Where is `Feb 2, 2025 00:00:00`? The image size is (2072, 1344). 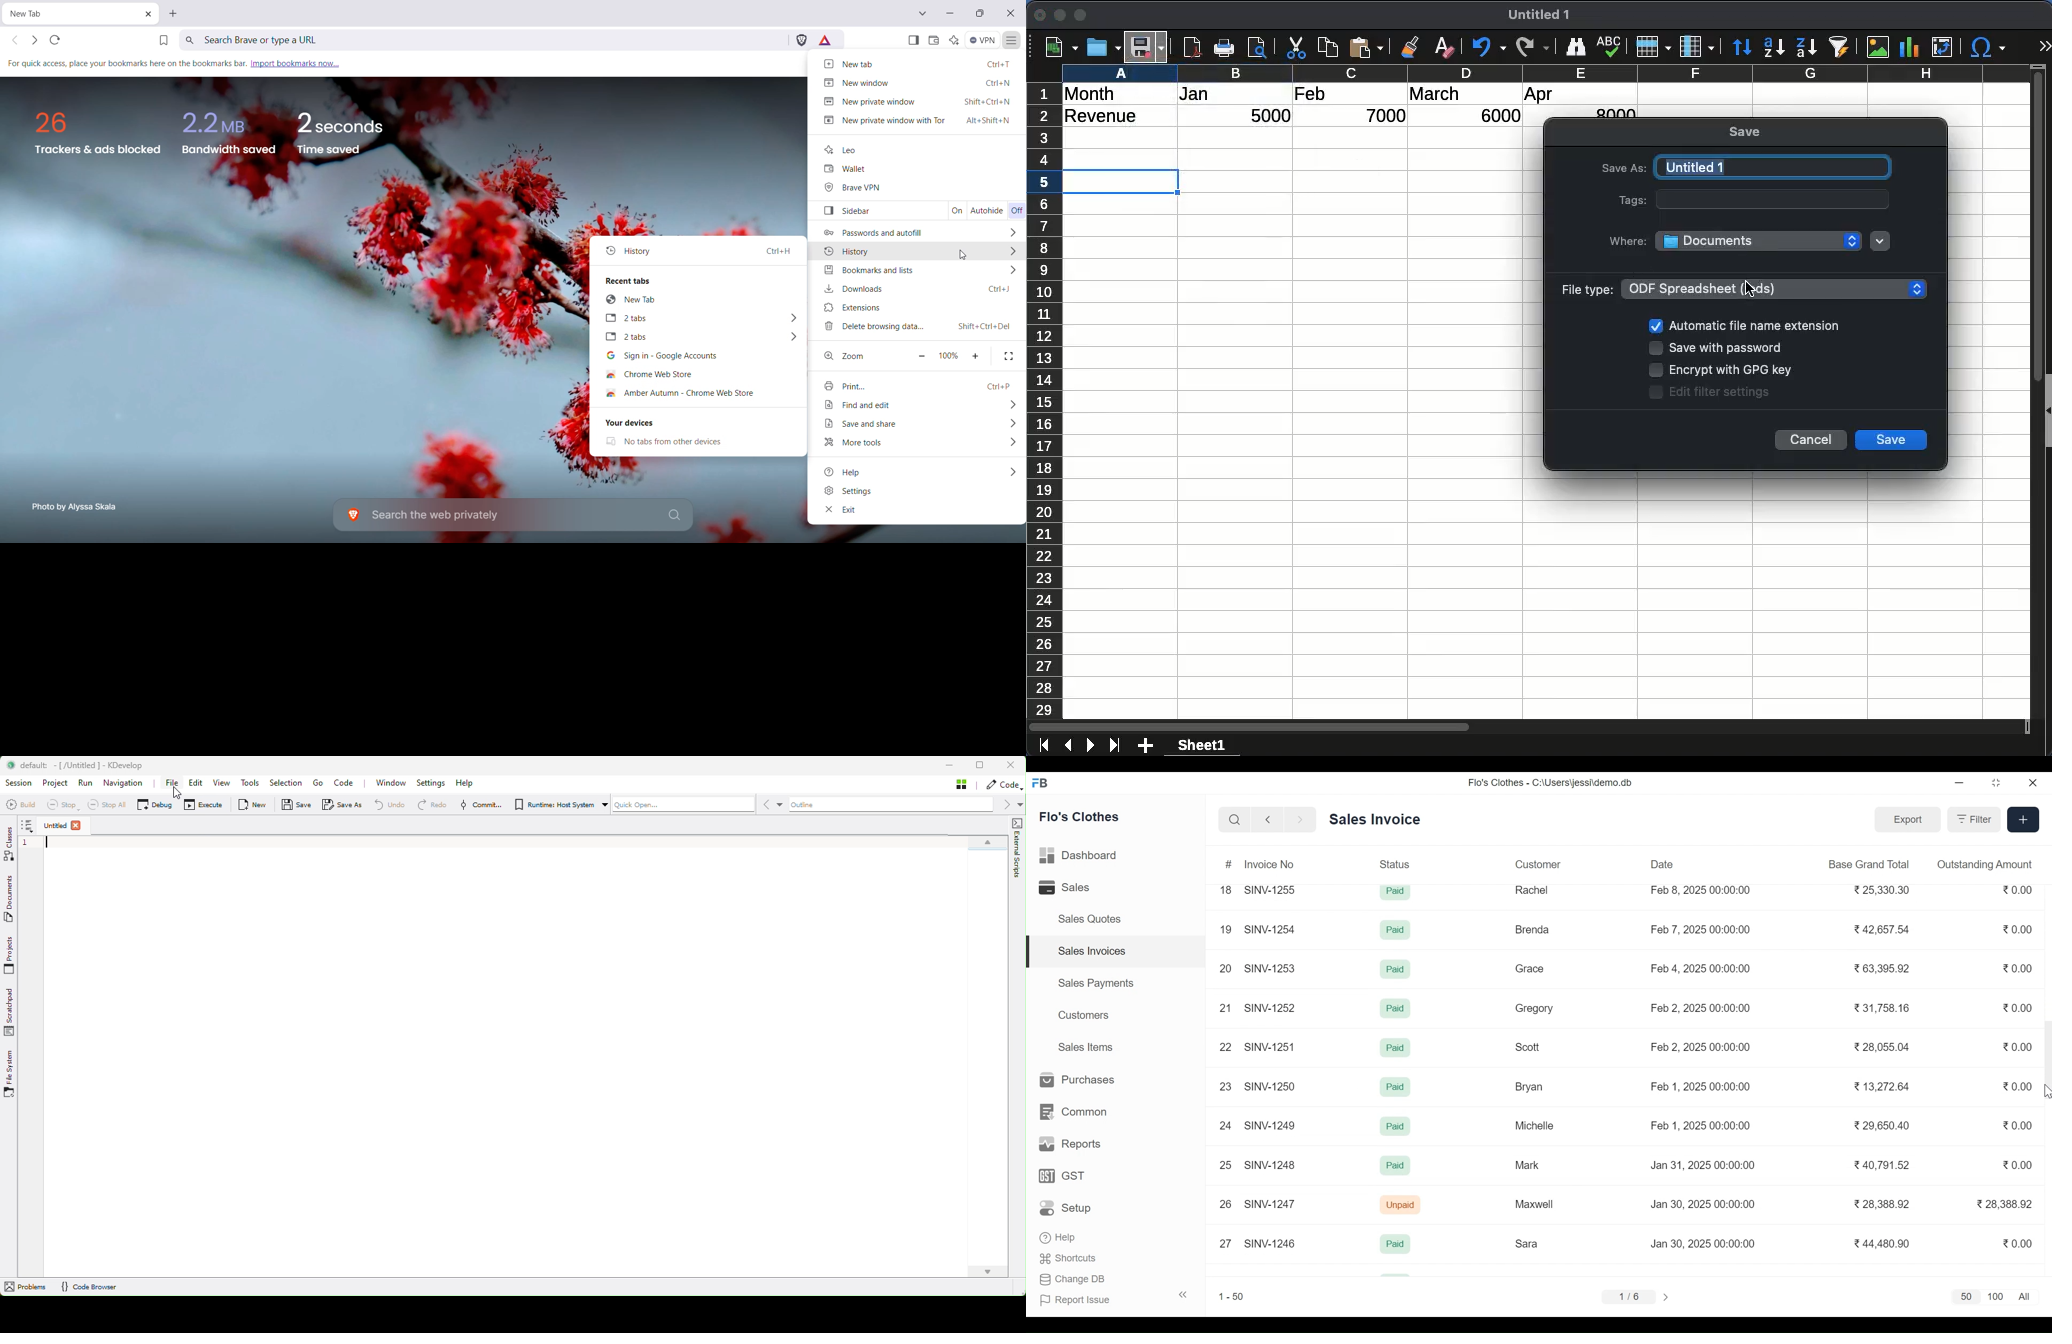 Feb 2, 2025 00:00:00 is located at coordinates (1700, 1008).